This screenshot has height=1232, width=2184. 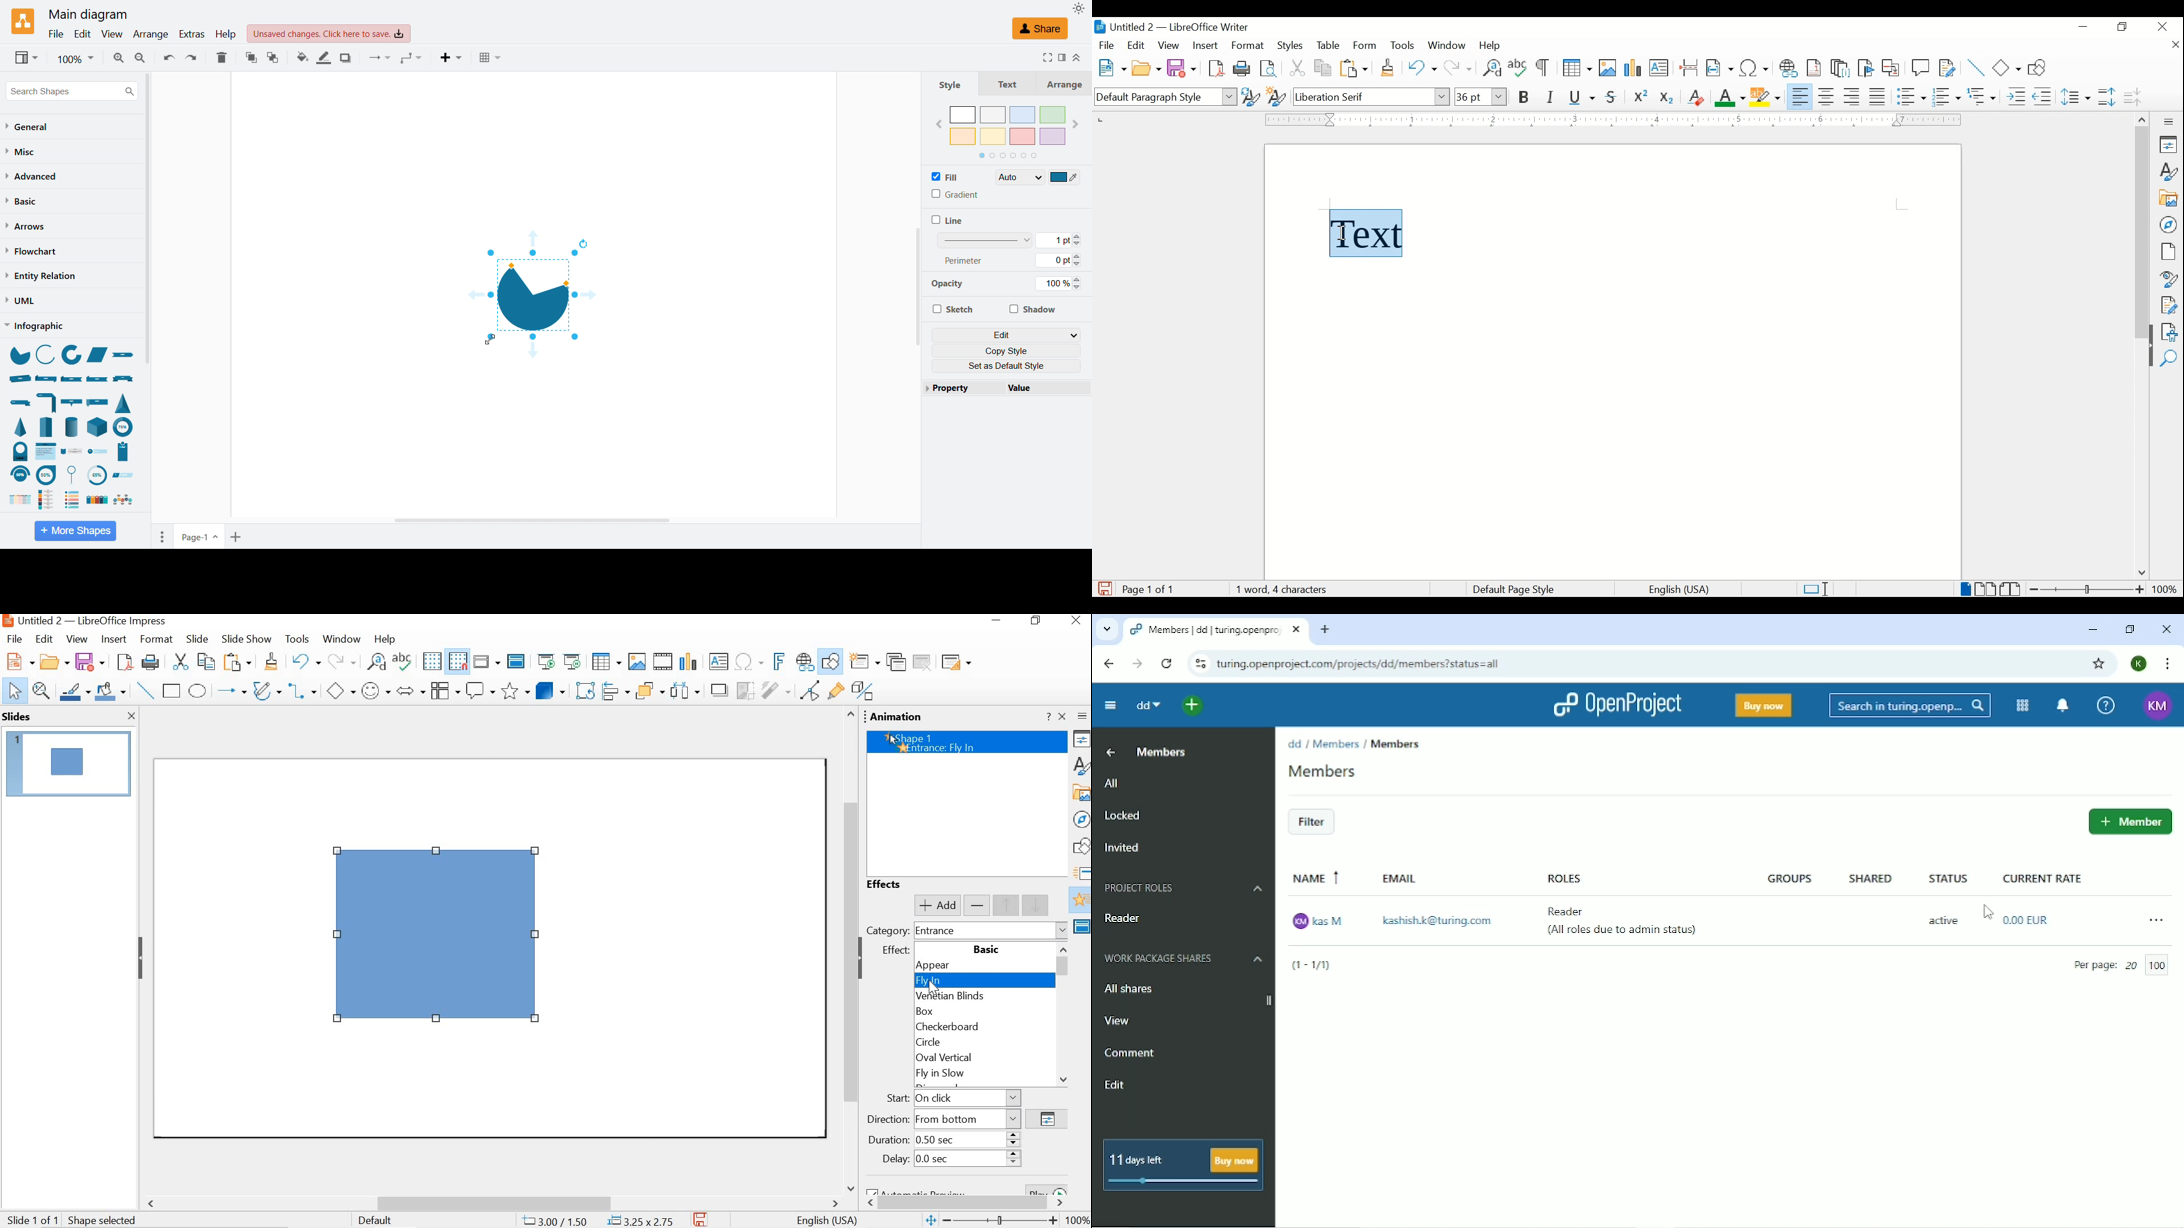 I want to click on Rotate shape , so click(x=584, y=243).